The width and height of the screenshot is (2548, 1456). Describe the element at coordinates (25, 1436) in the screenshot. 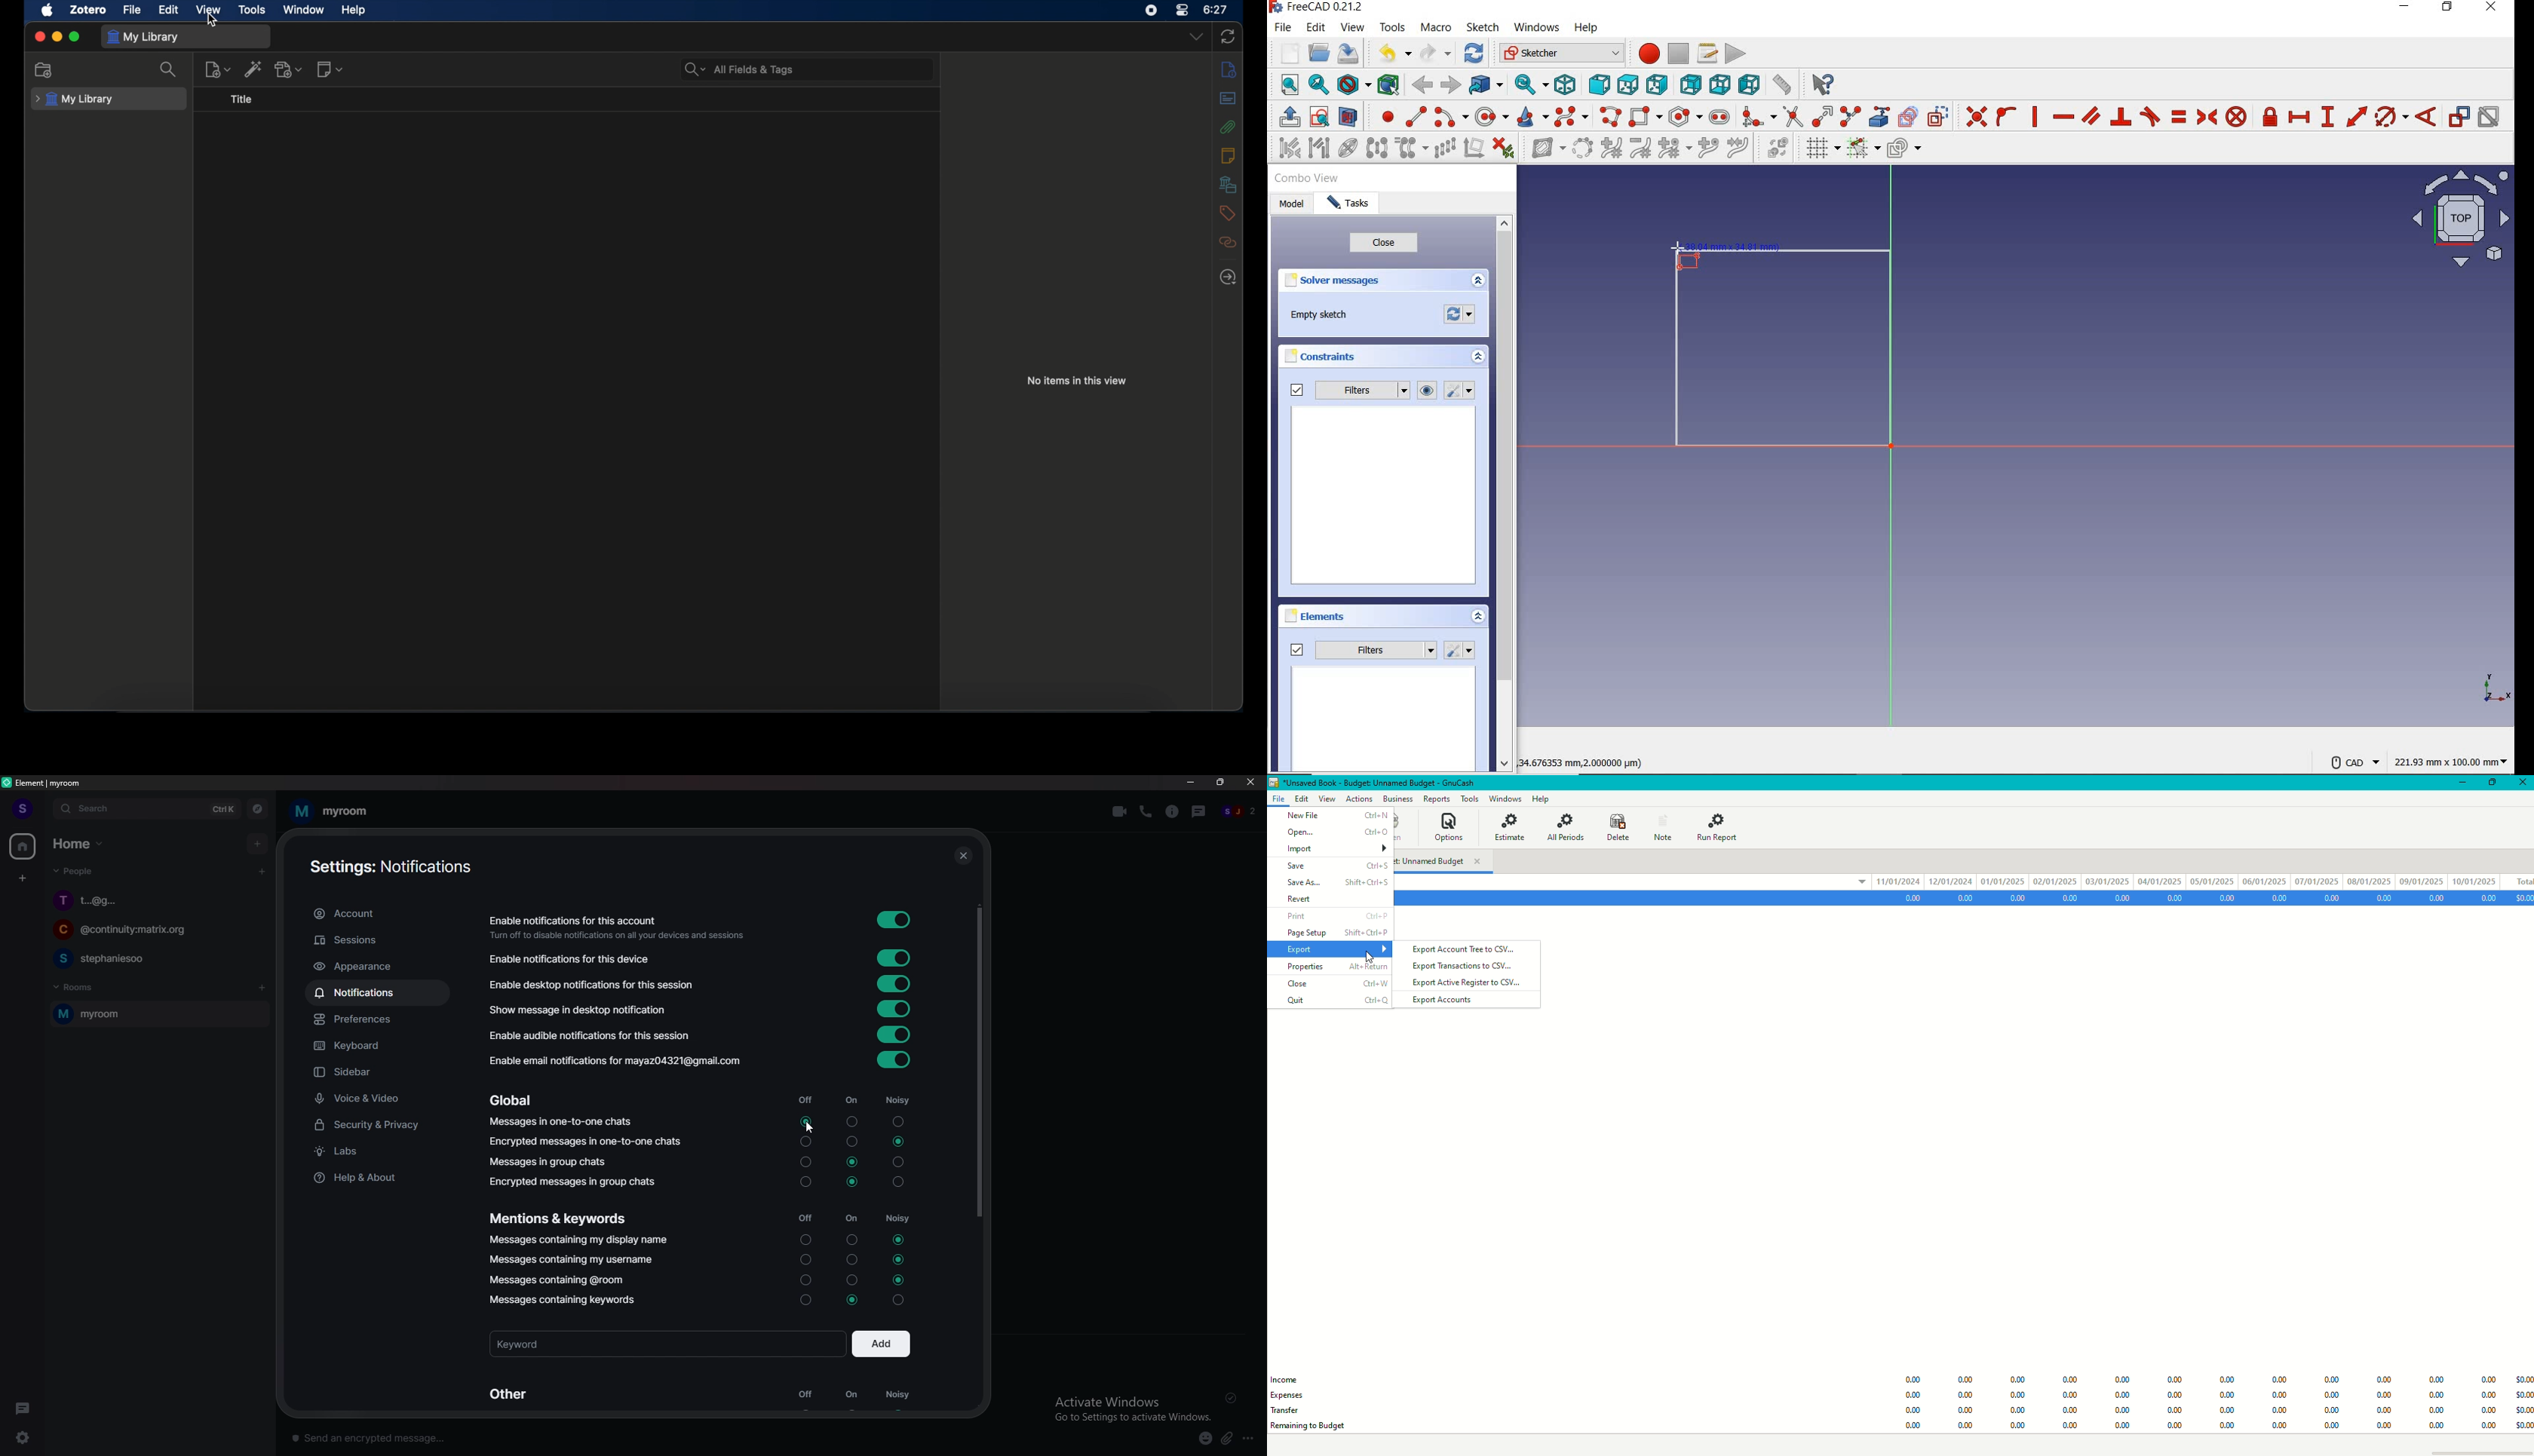

I see `settings` at that location.